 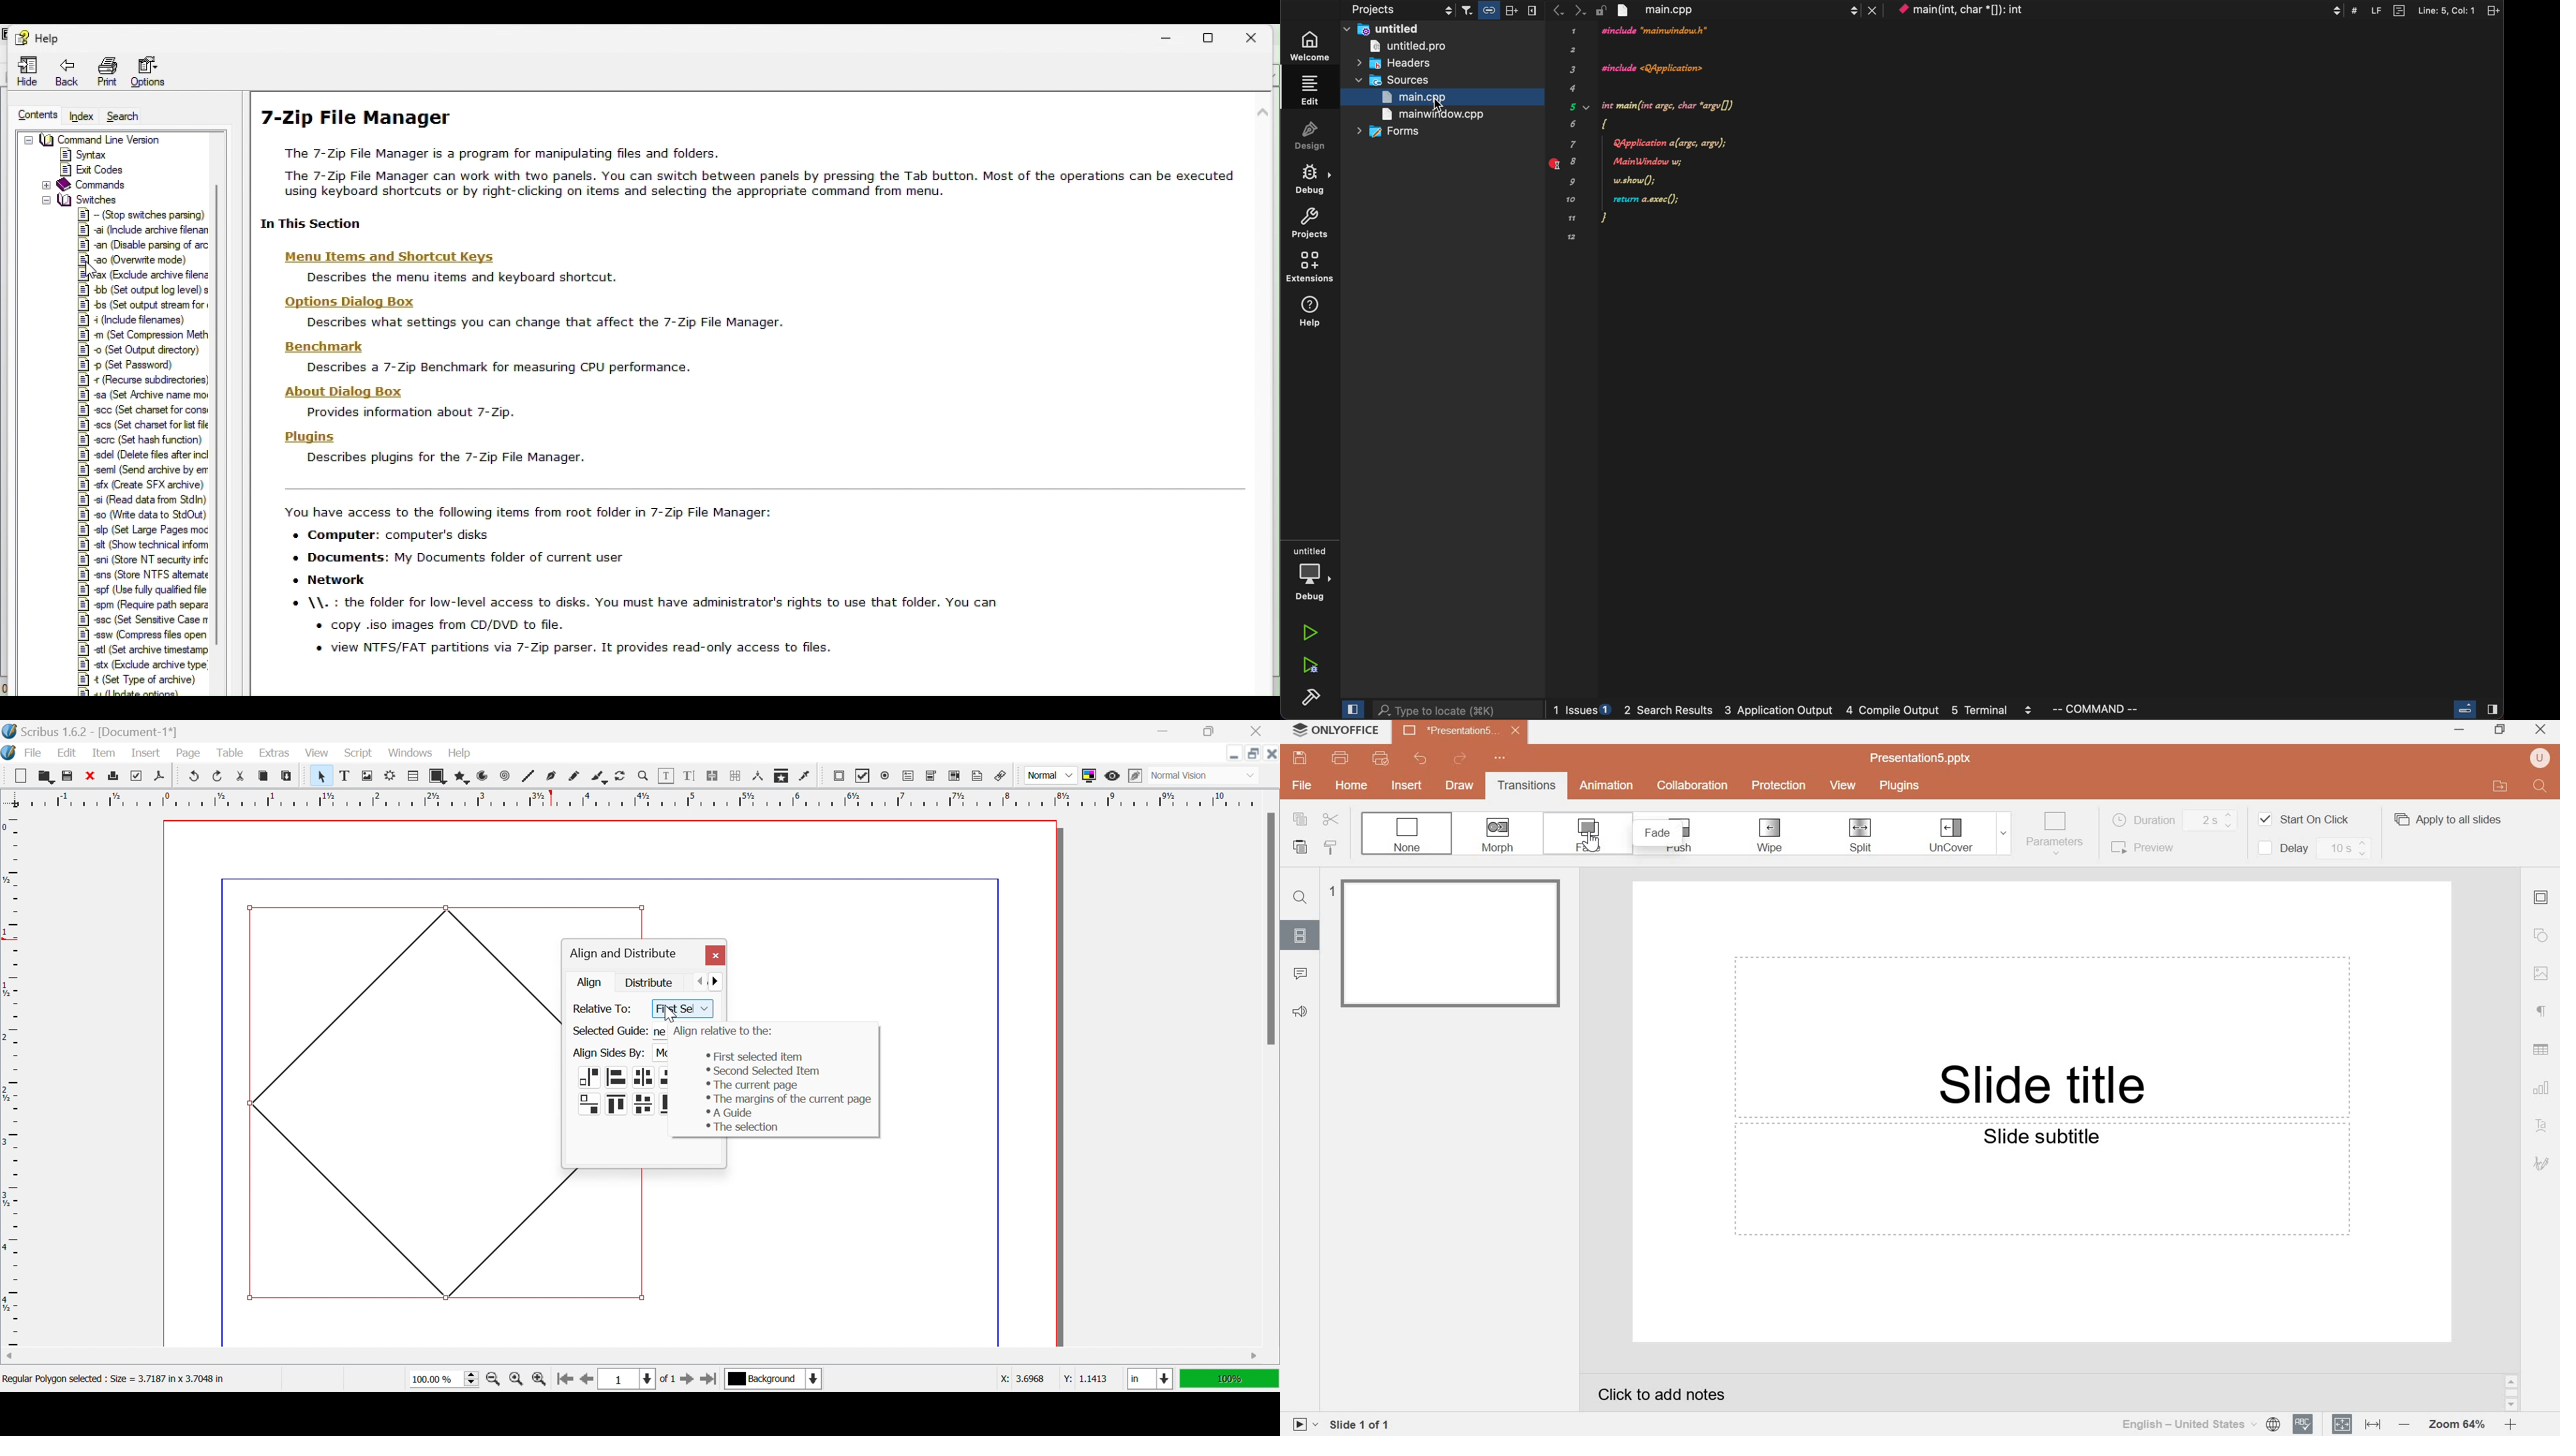 What do you see at coordinates (1428, 114) in the screenshot?
I see `main world>cpp` at bounding box center [1428, 114].